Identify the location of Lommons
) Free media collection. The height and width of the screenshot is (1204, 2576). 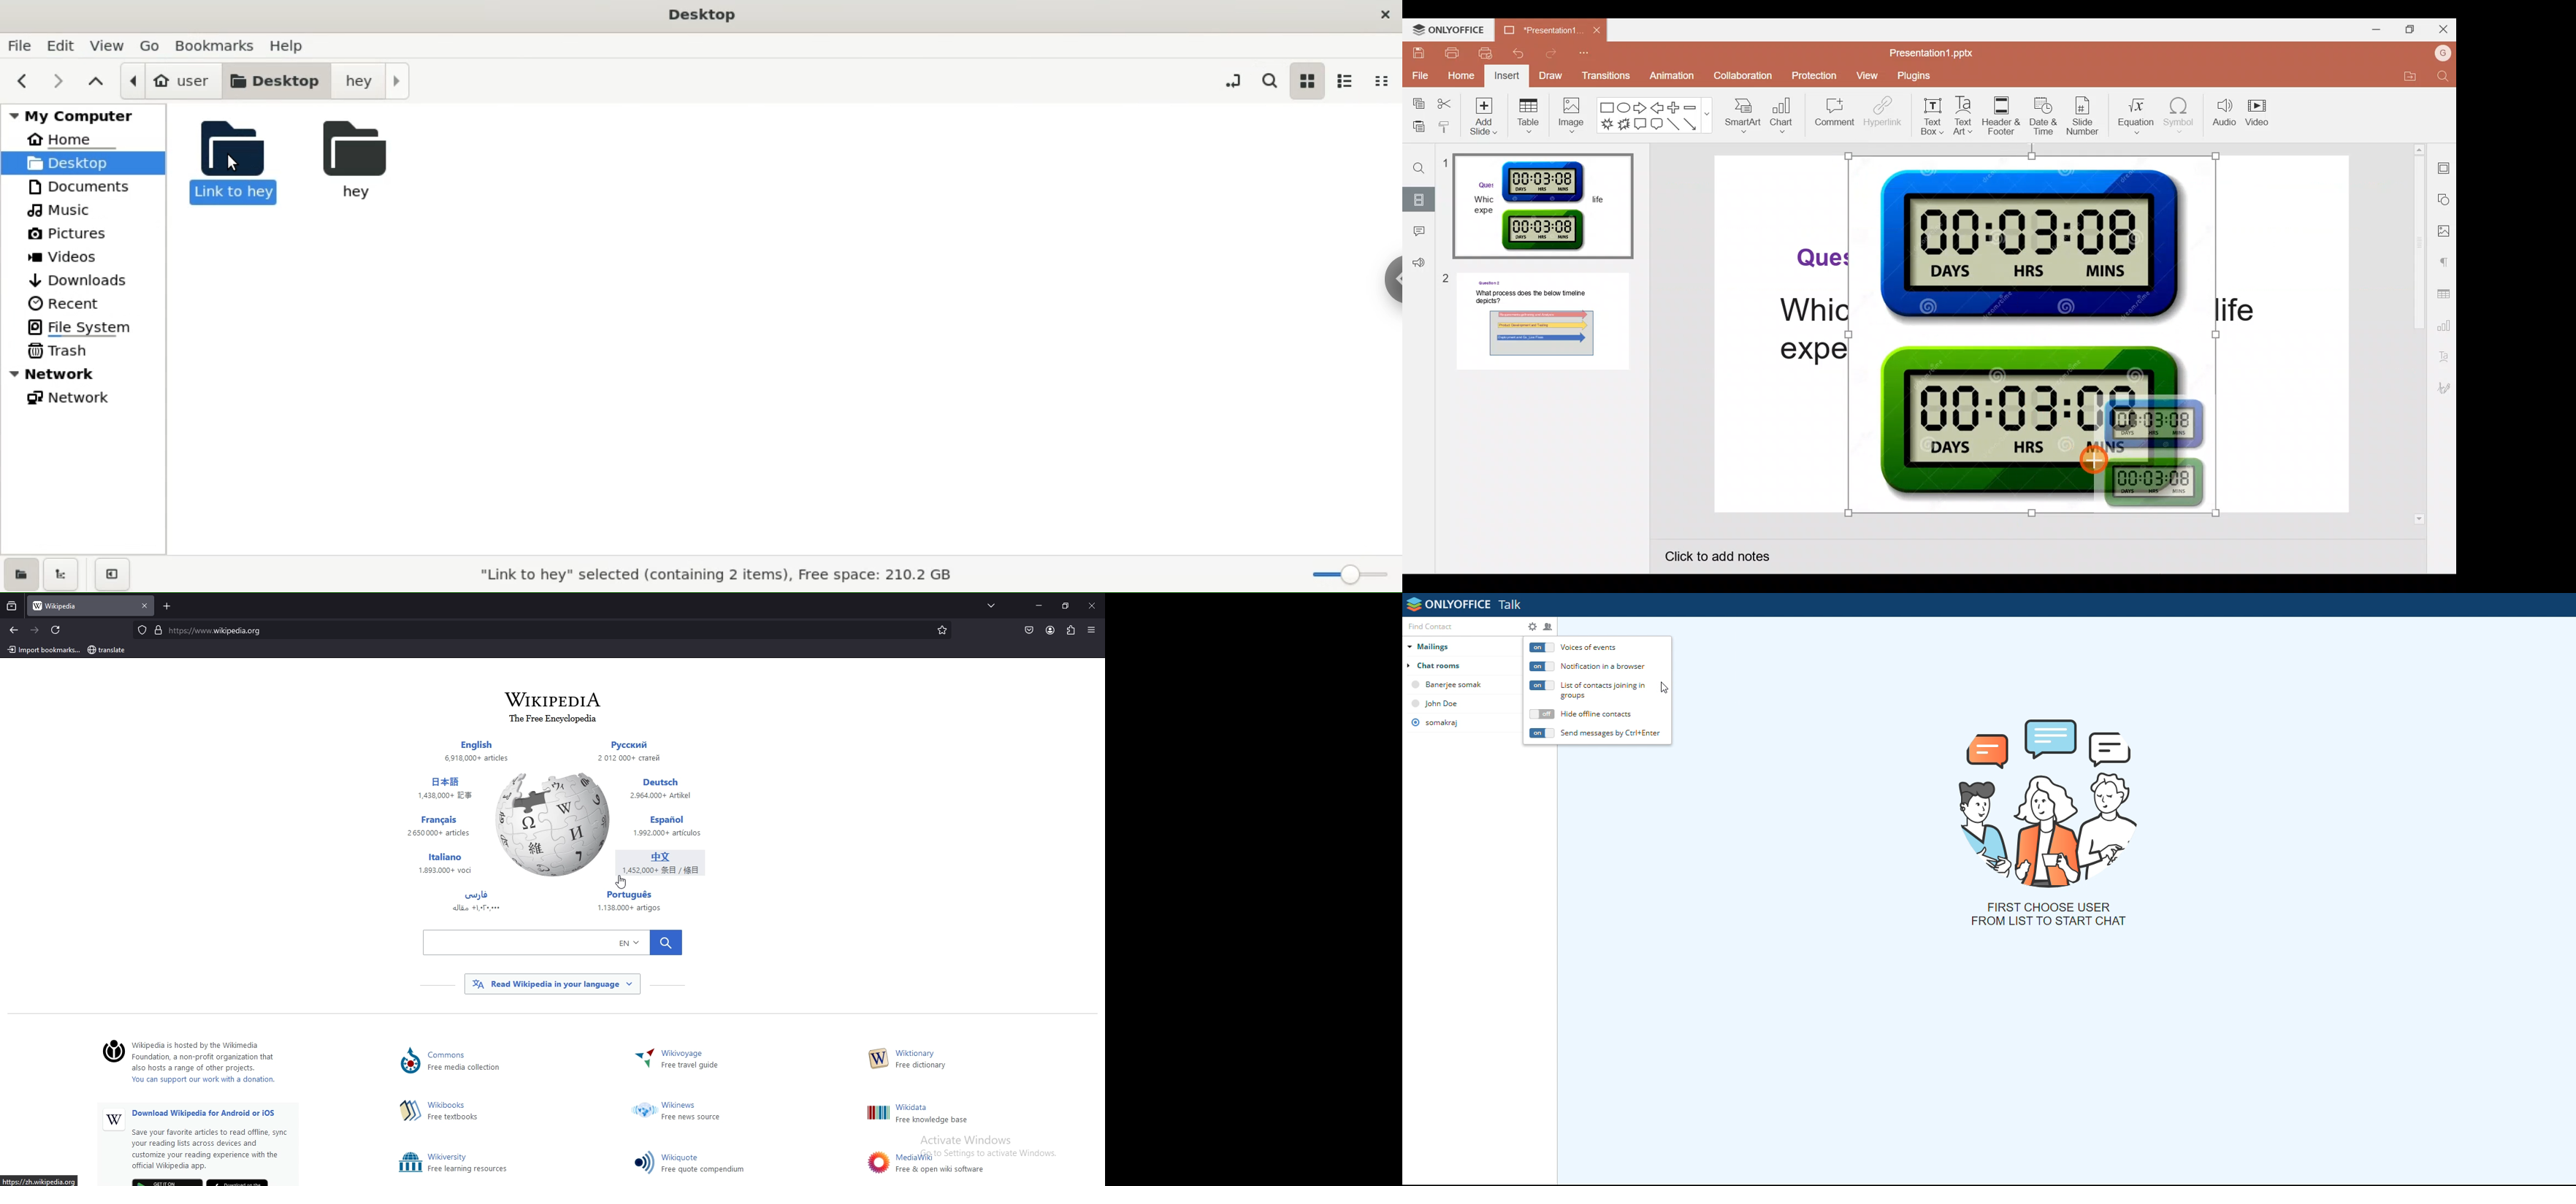
(478, 1062).